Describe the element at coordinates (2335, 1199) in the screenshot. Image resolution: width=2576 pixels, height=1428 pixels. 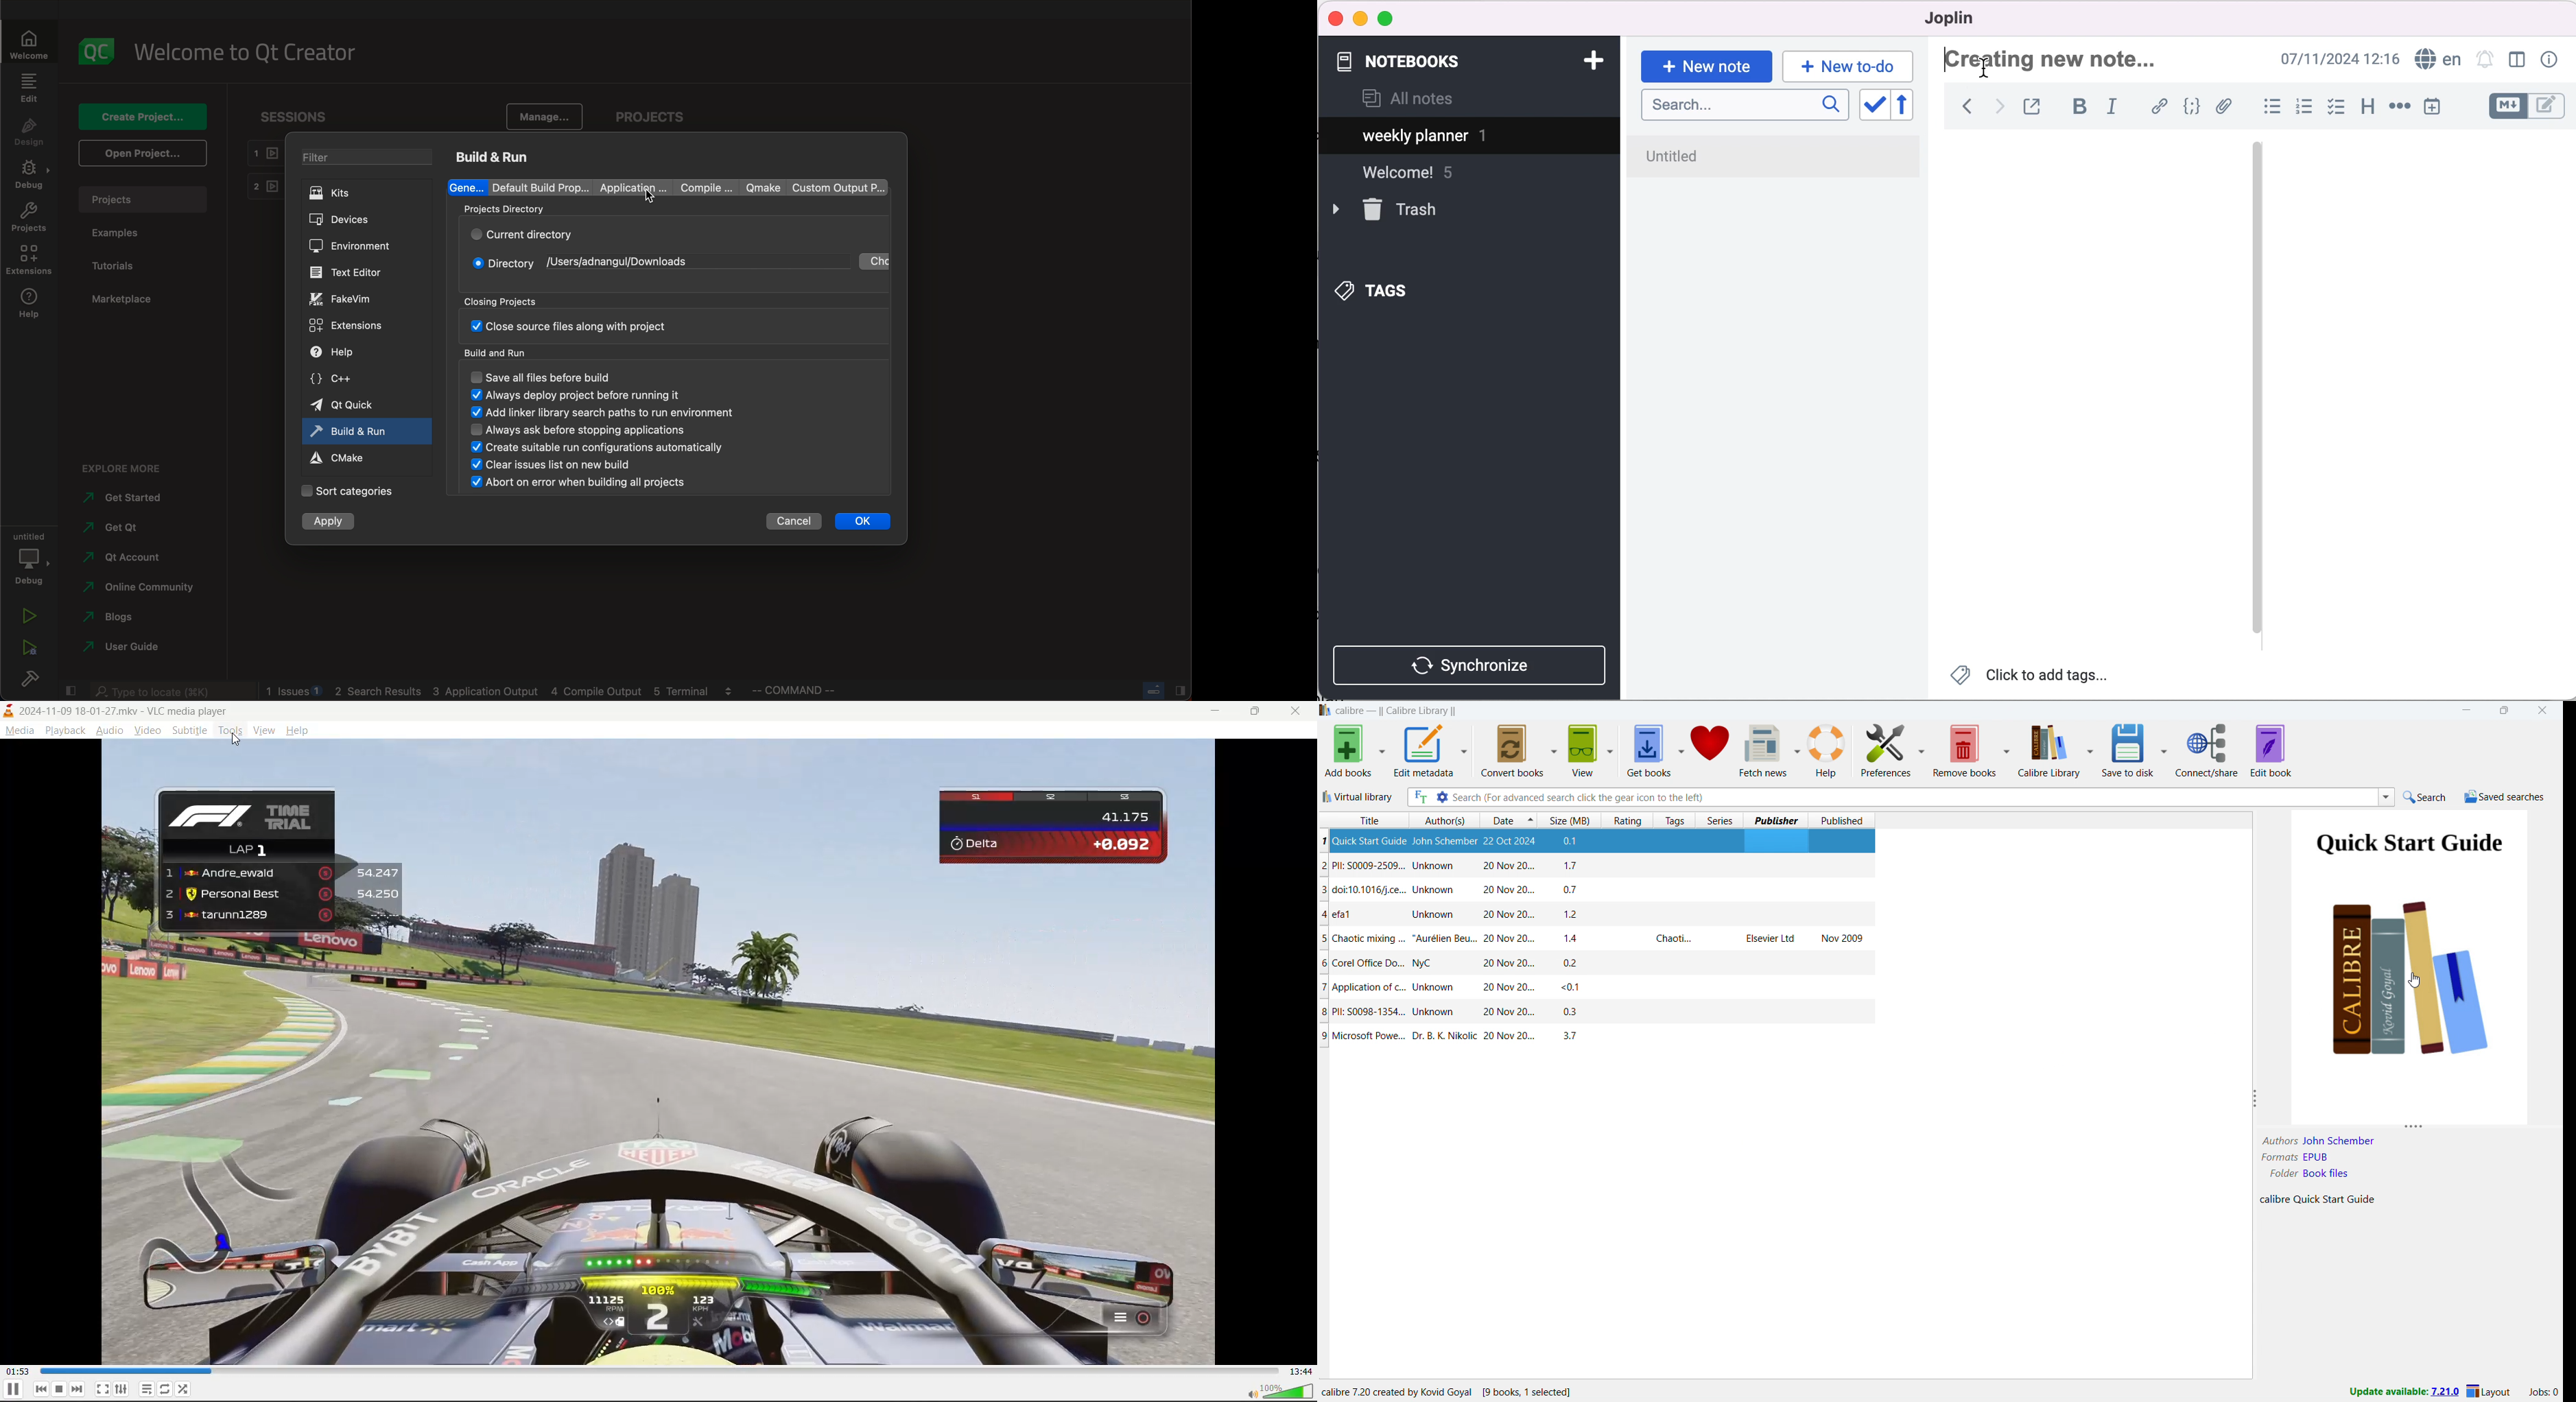
I see `Quick Start Guide` at that location.